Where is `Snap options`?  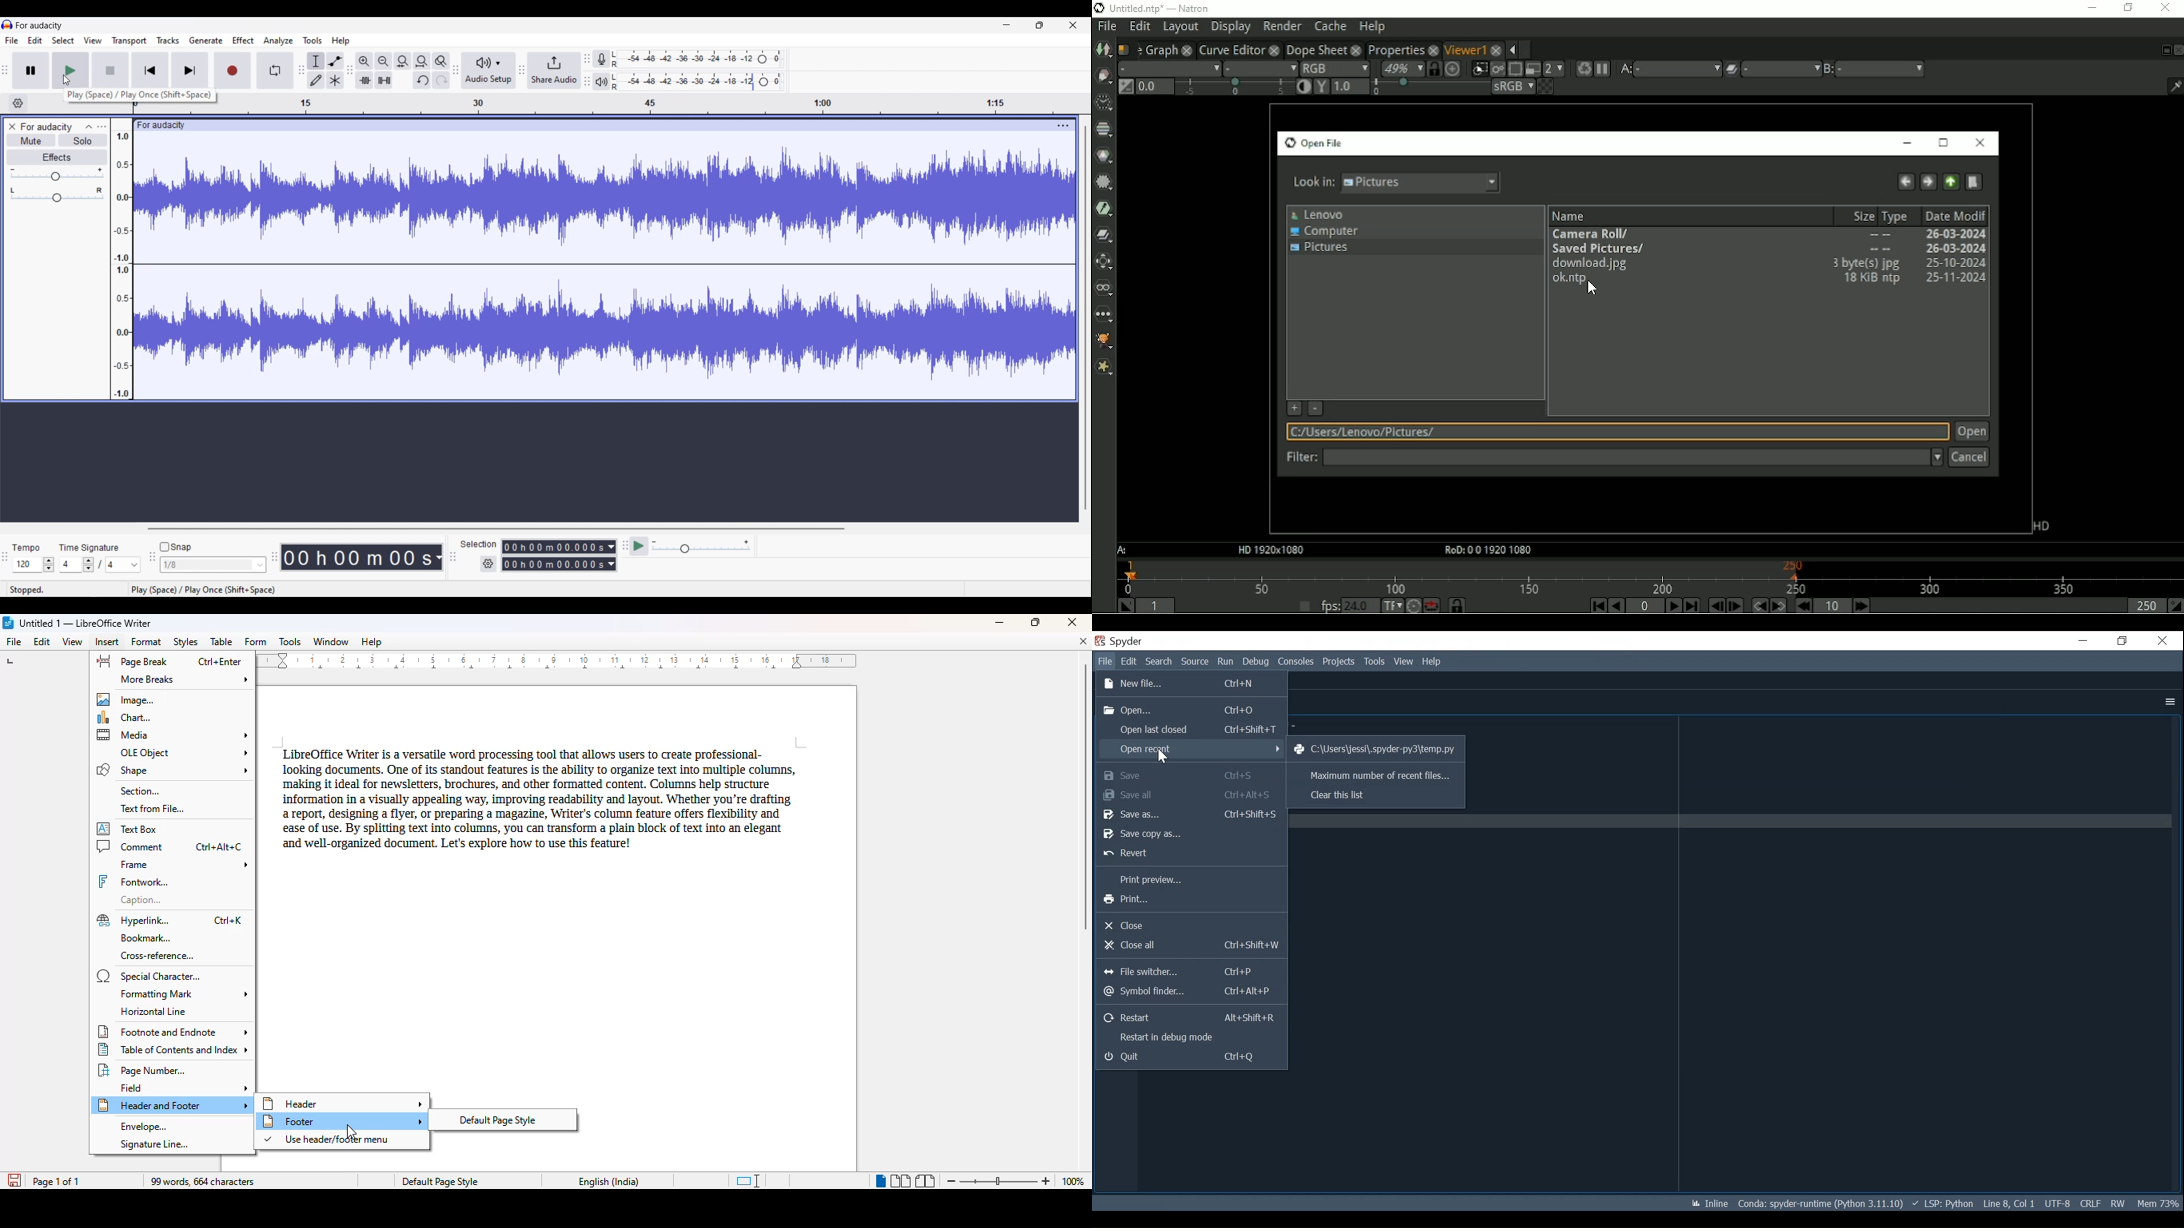
Snap options is located at coordinates (214, 565).